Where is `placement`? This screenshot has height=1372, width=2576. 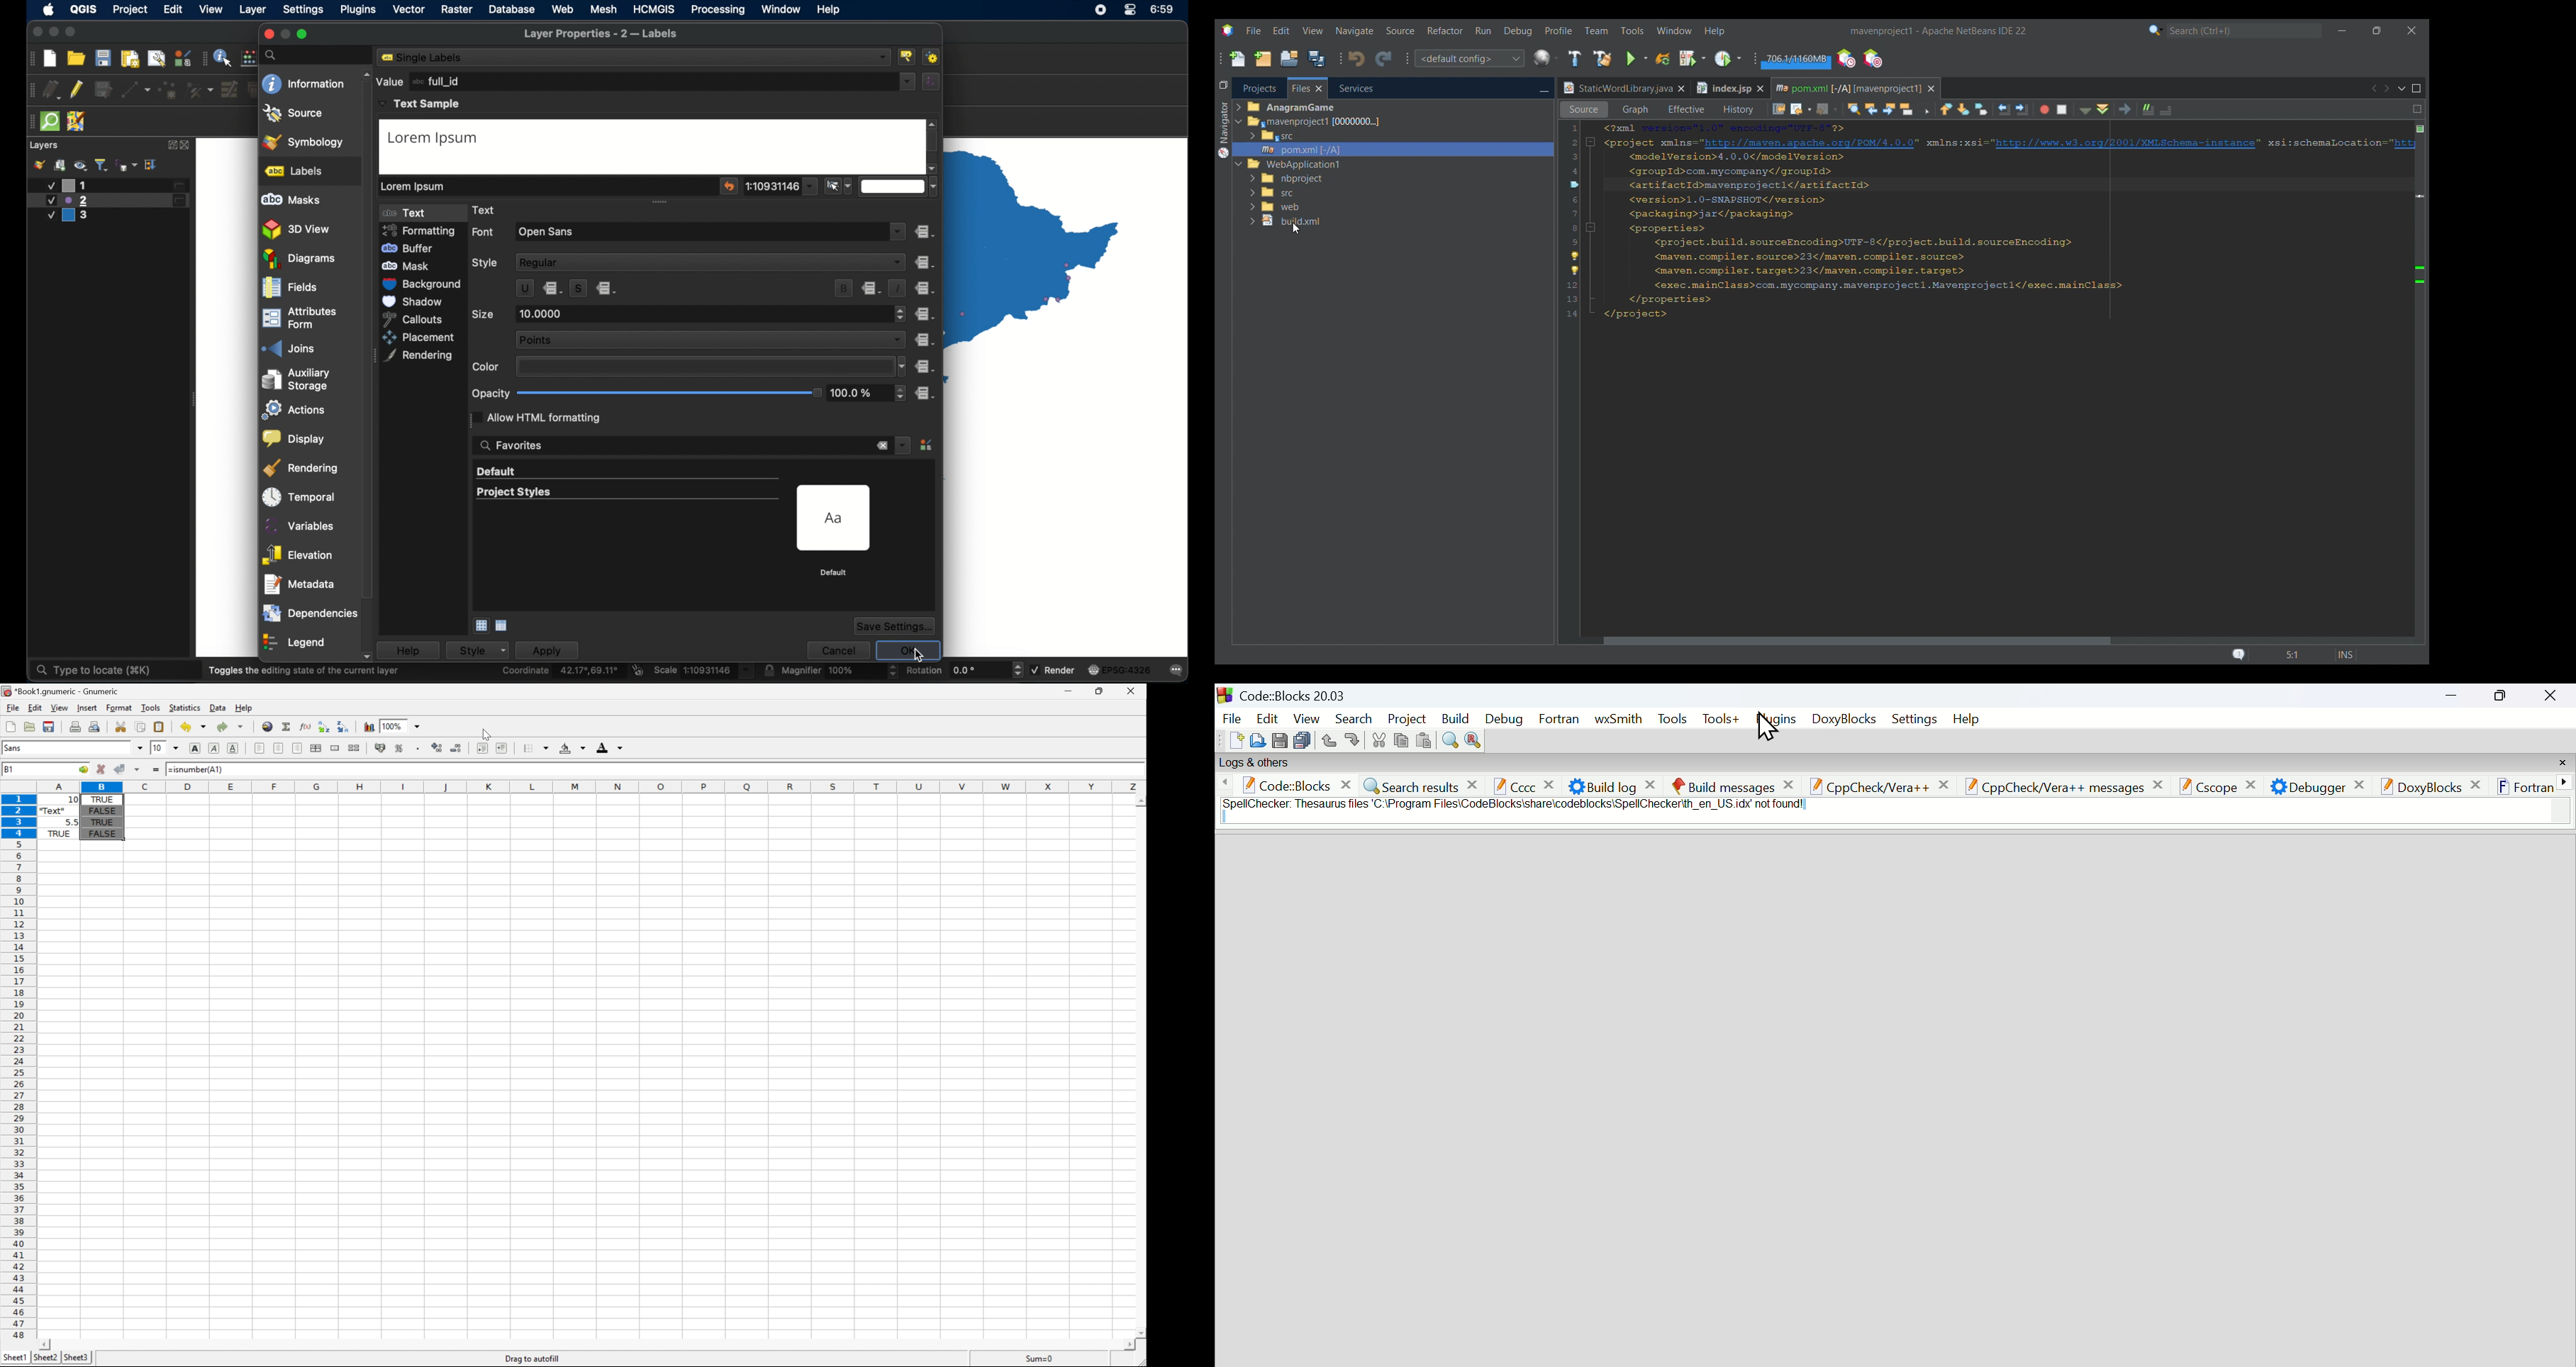
placement is located at coordinates (421, 337).